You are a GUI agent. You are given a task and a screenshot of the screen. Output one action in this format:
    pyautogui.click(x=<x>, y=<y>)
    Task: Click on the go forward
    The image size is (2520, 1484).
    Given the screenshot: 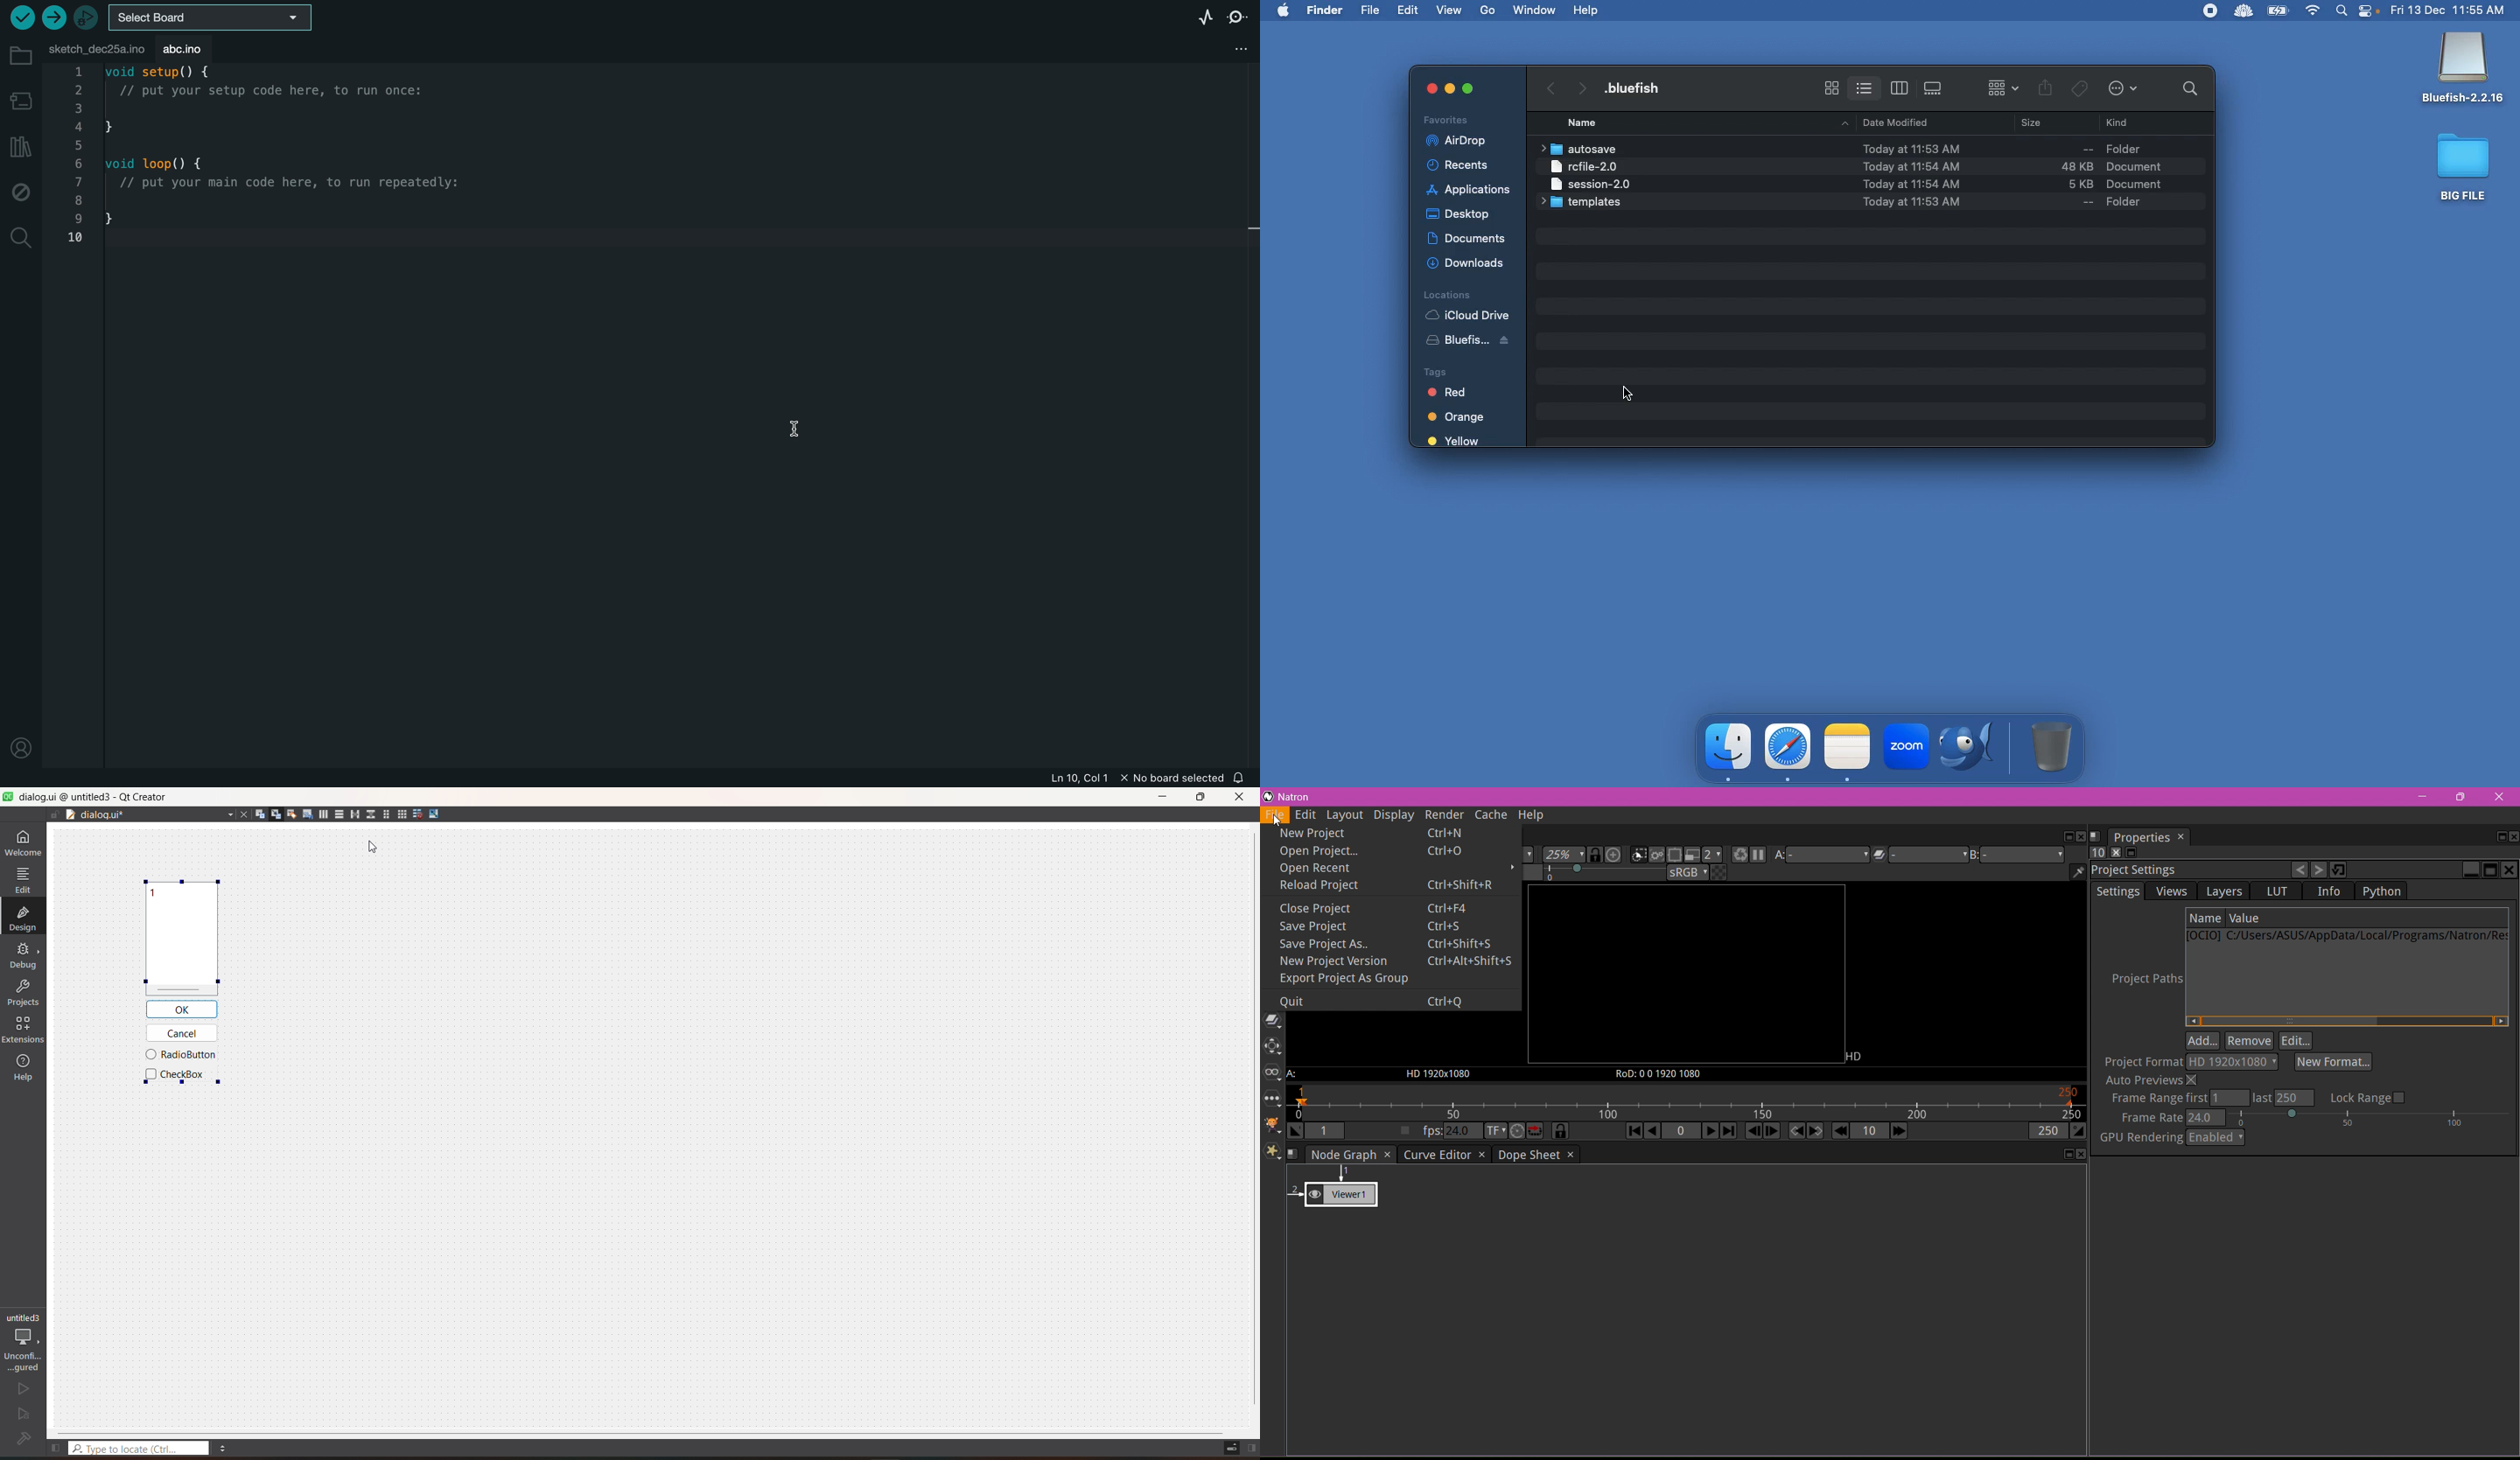 What is the action you would take?
    pyautogui.click(x=1580, y=85)
    